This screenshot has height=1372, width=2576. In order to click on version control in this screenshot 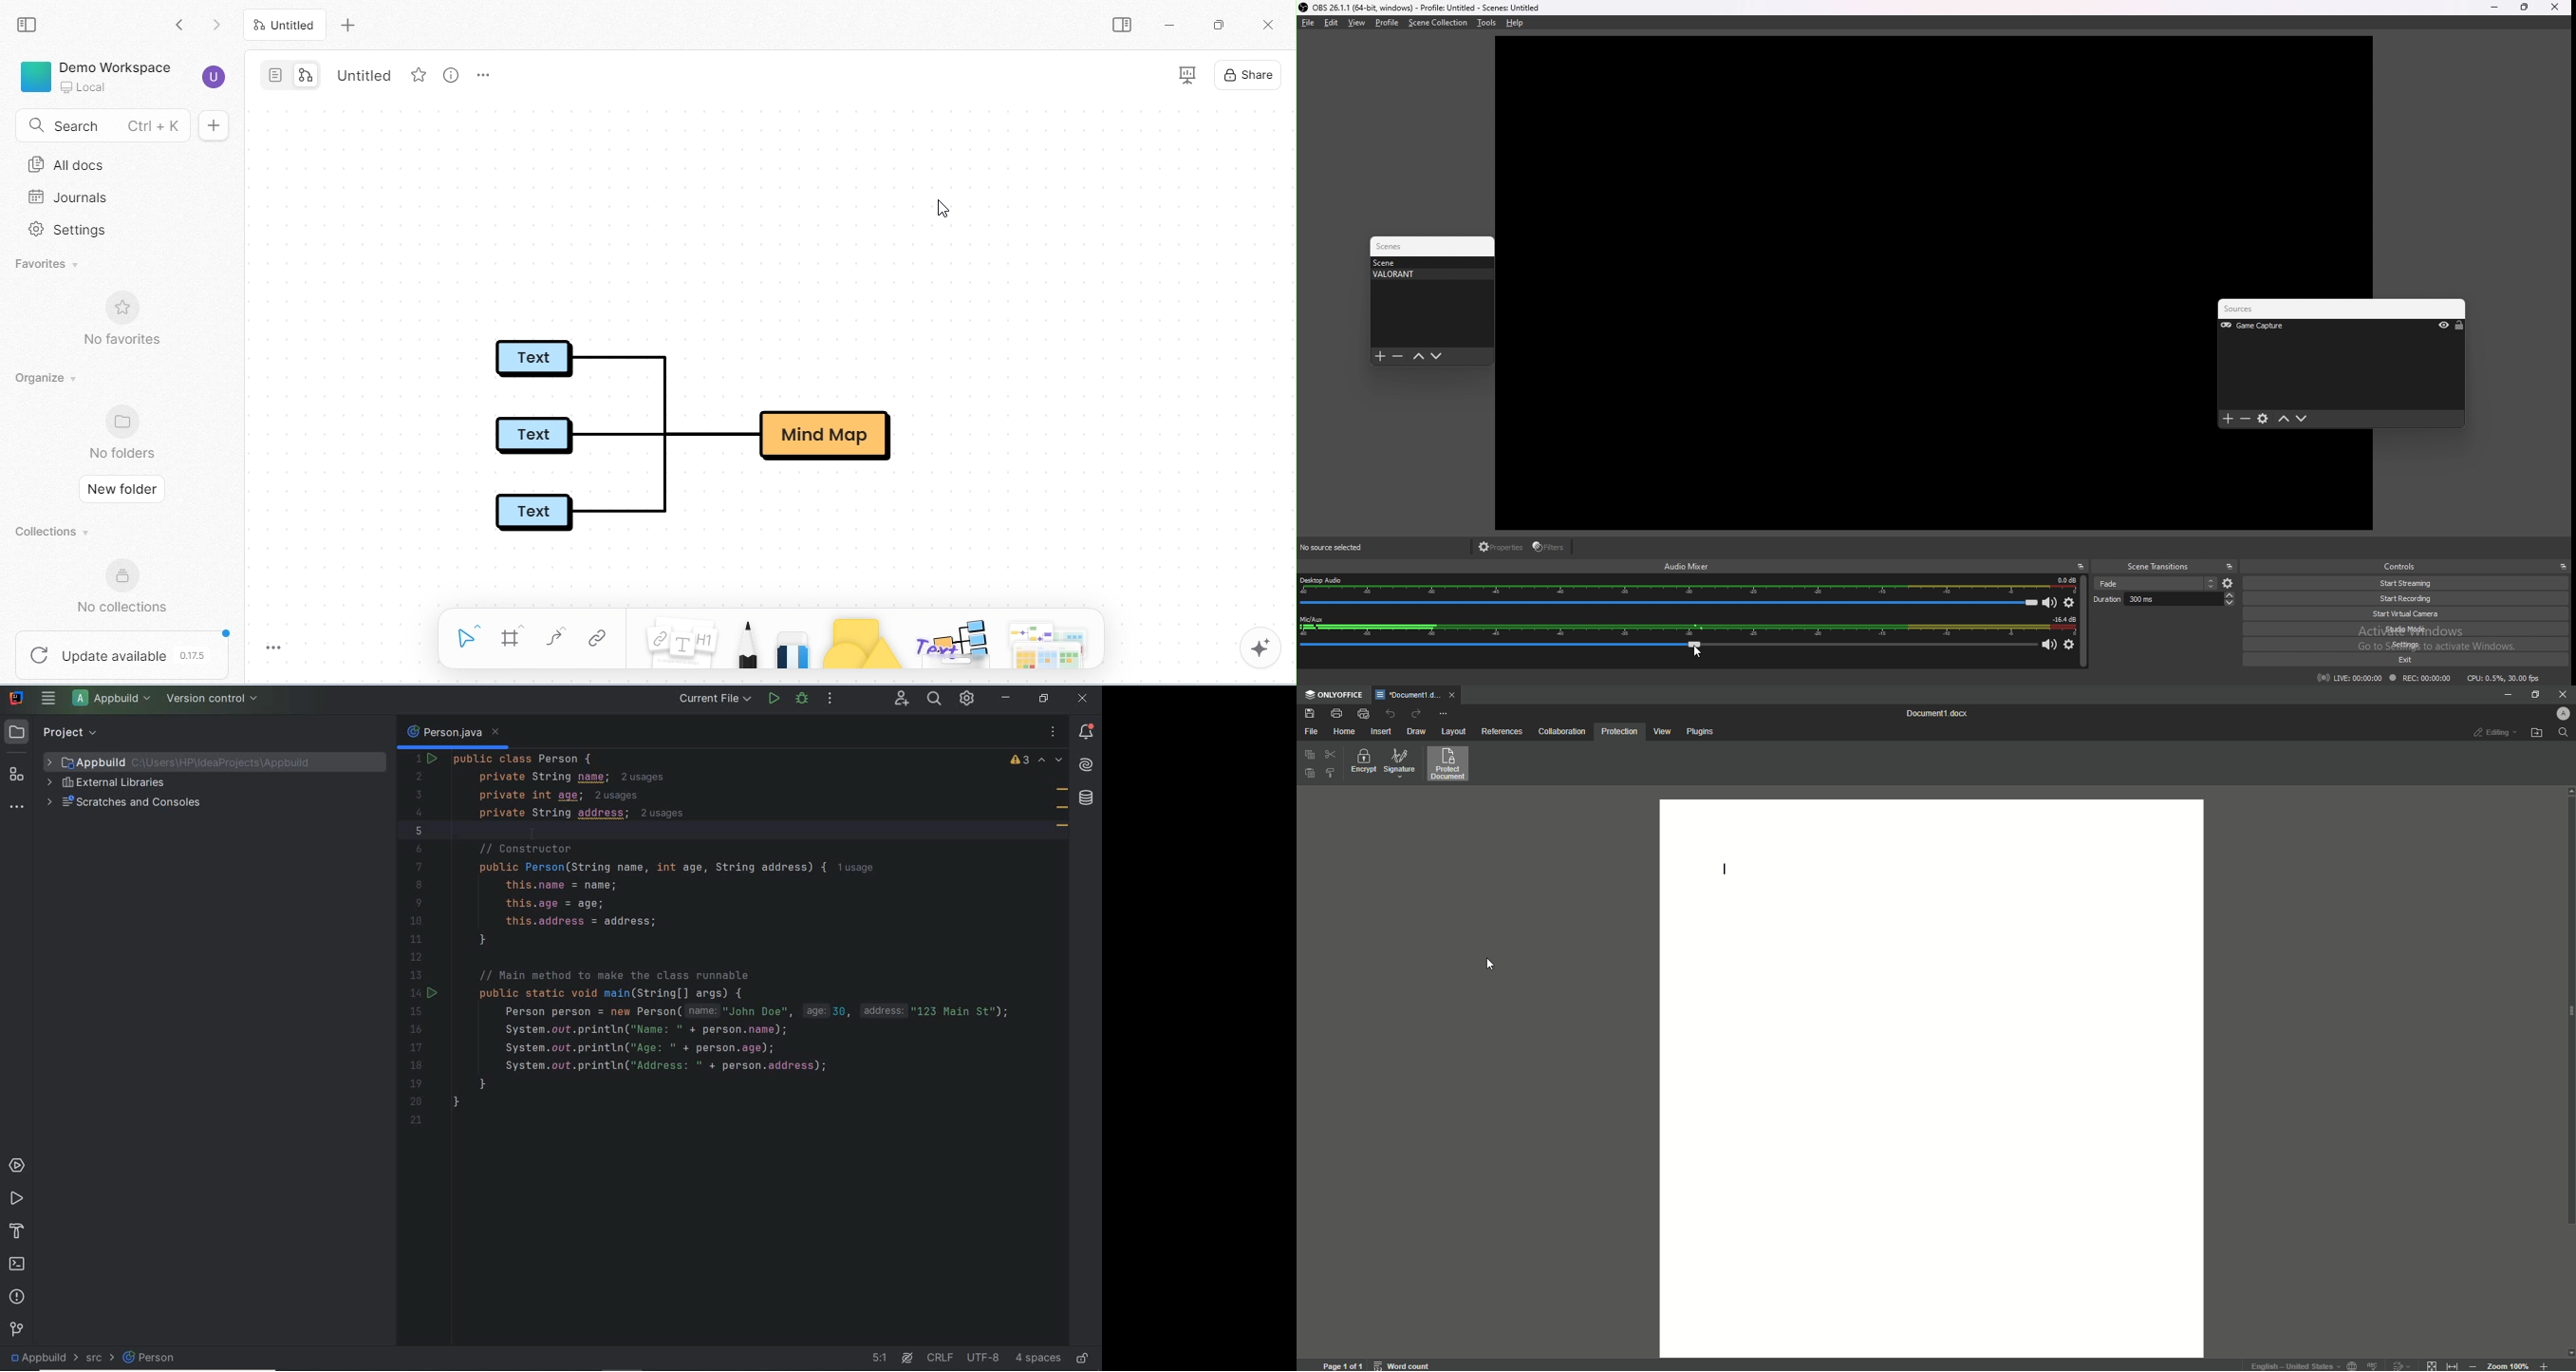, I will do `click(17, 1328)`.